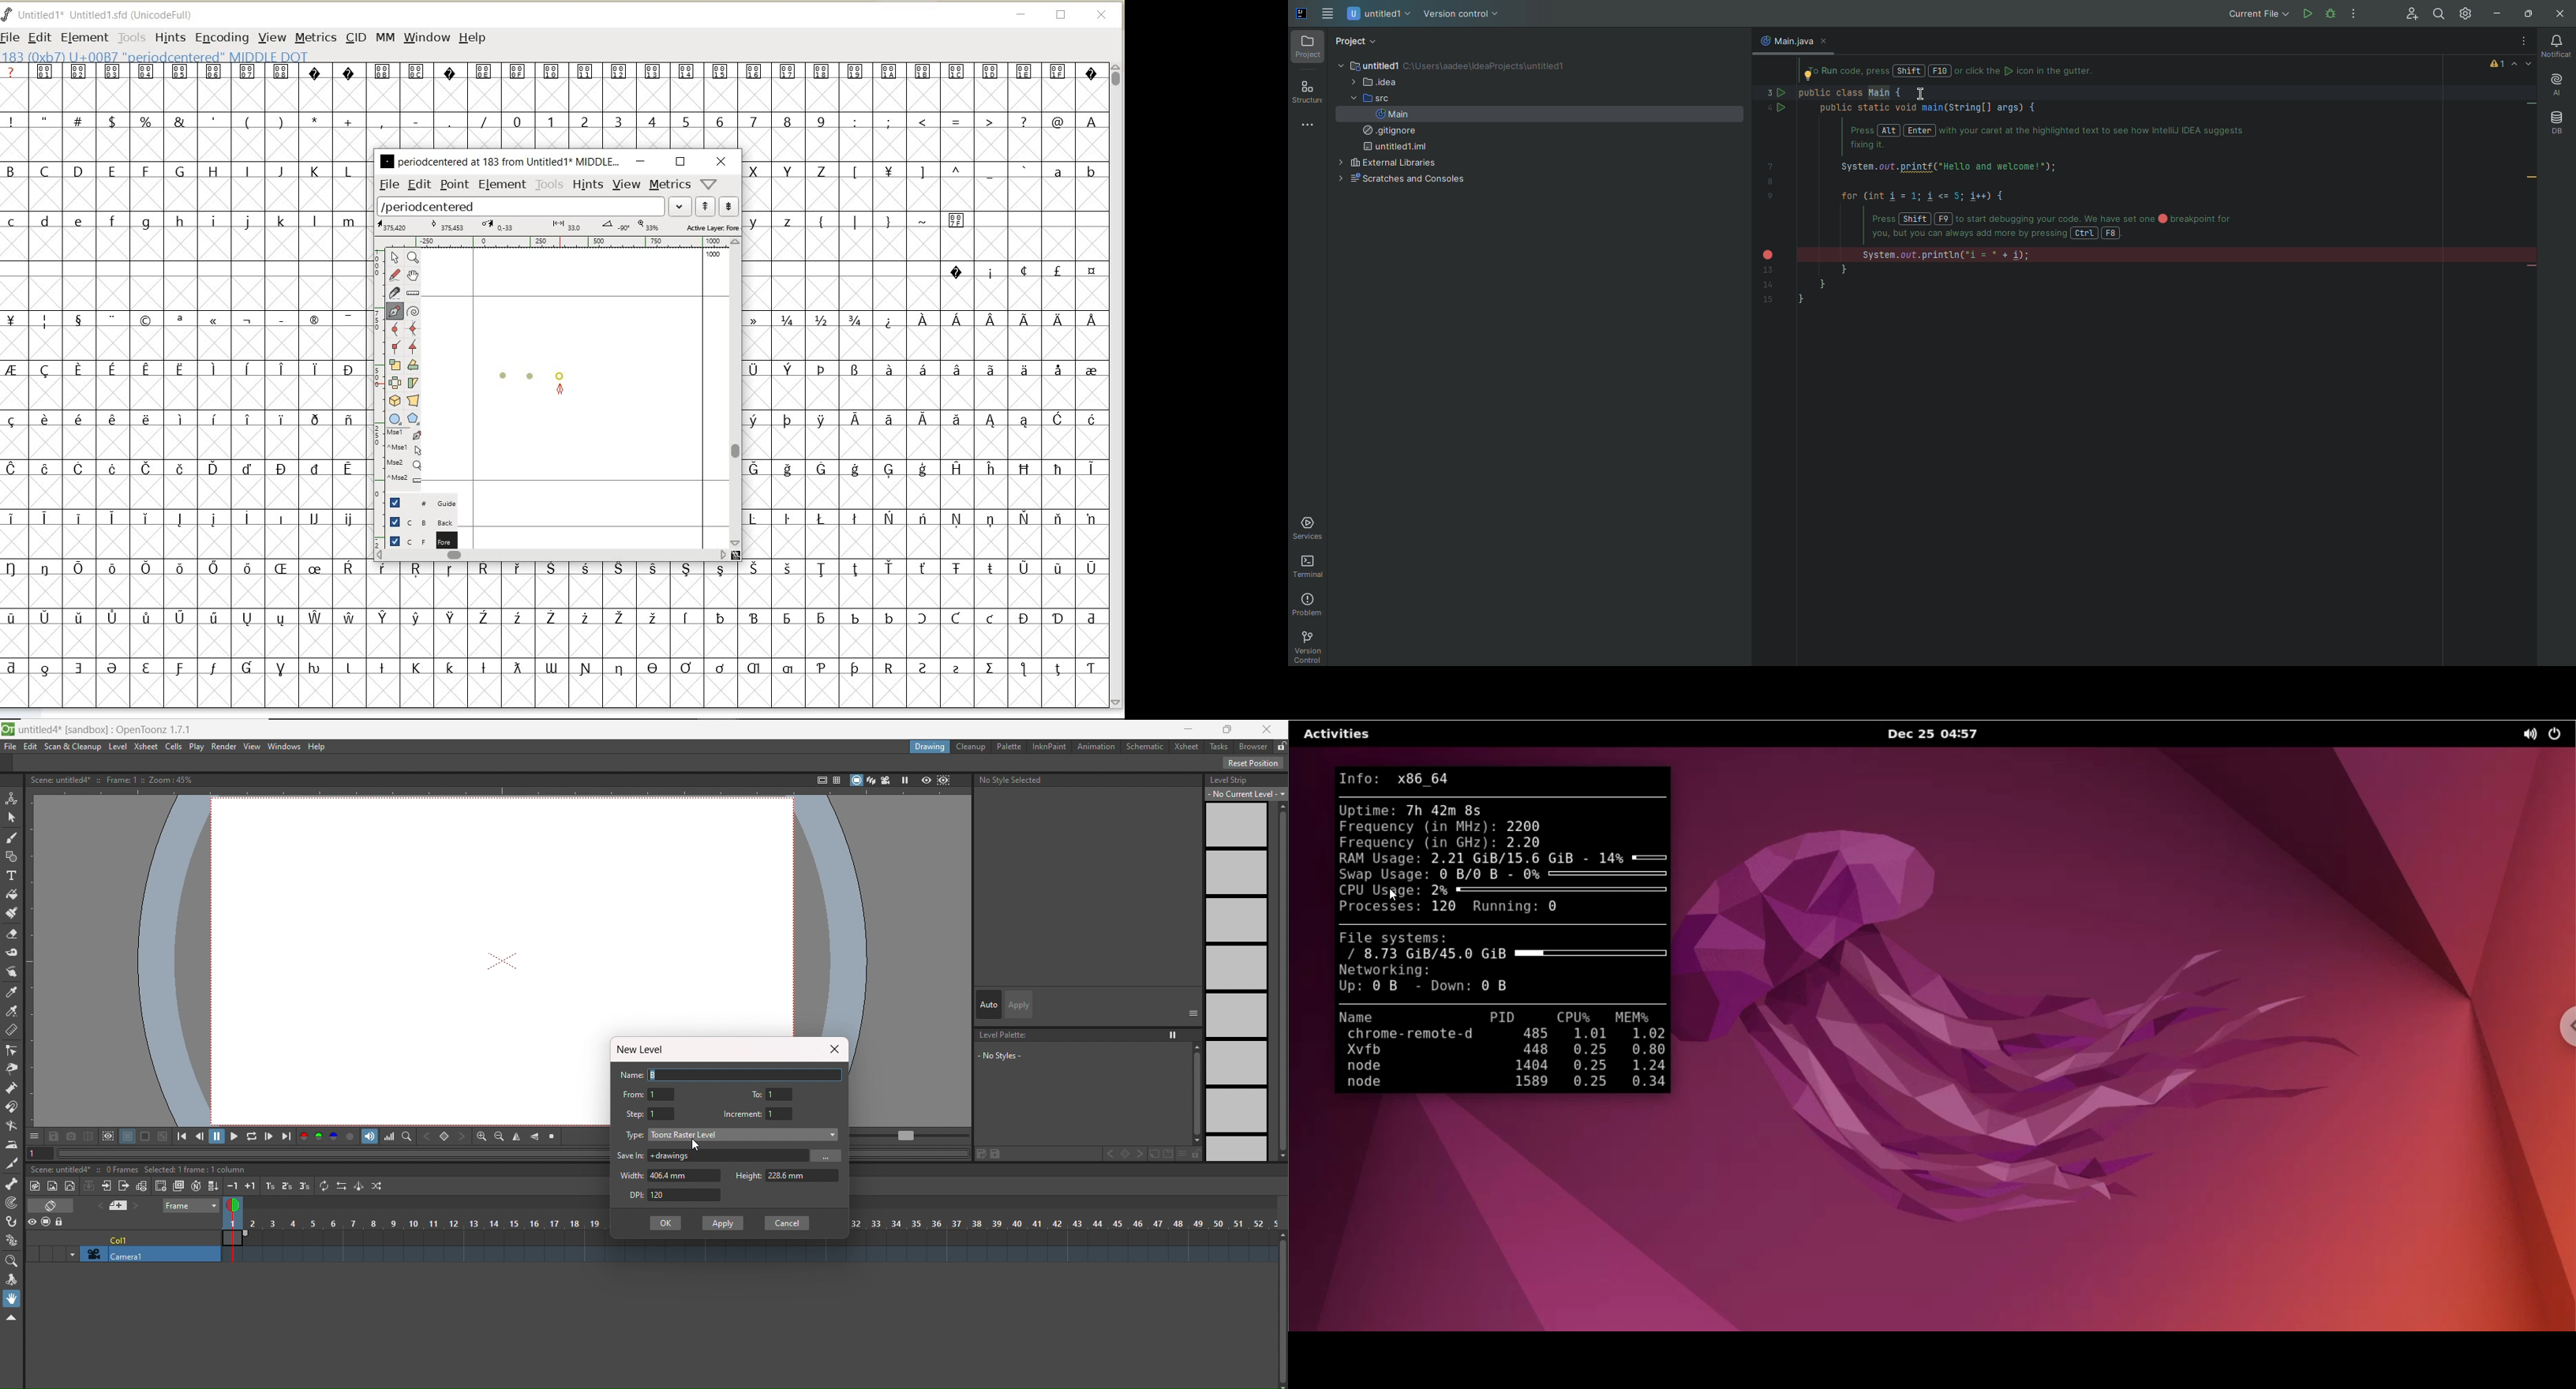 This screenshot has height=1400, width=2576. Describe the element at coordinates (909, 226) in the screenshot. I see `special characters` at that location.